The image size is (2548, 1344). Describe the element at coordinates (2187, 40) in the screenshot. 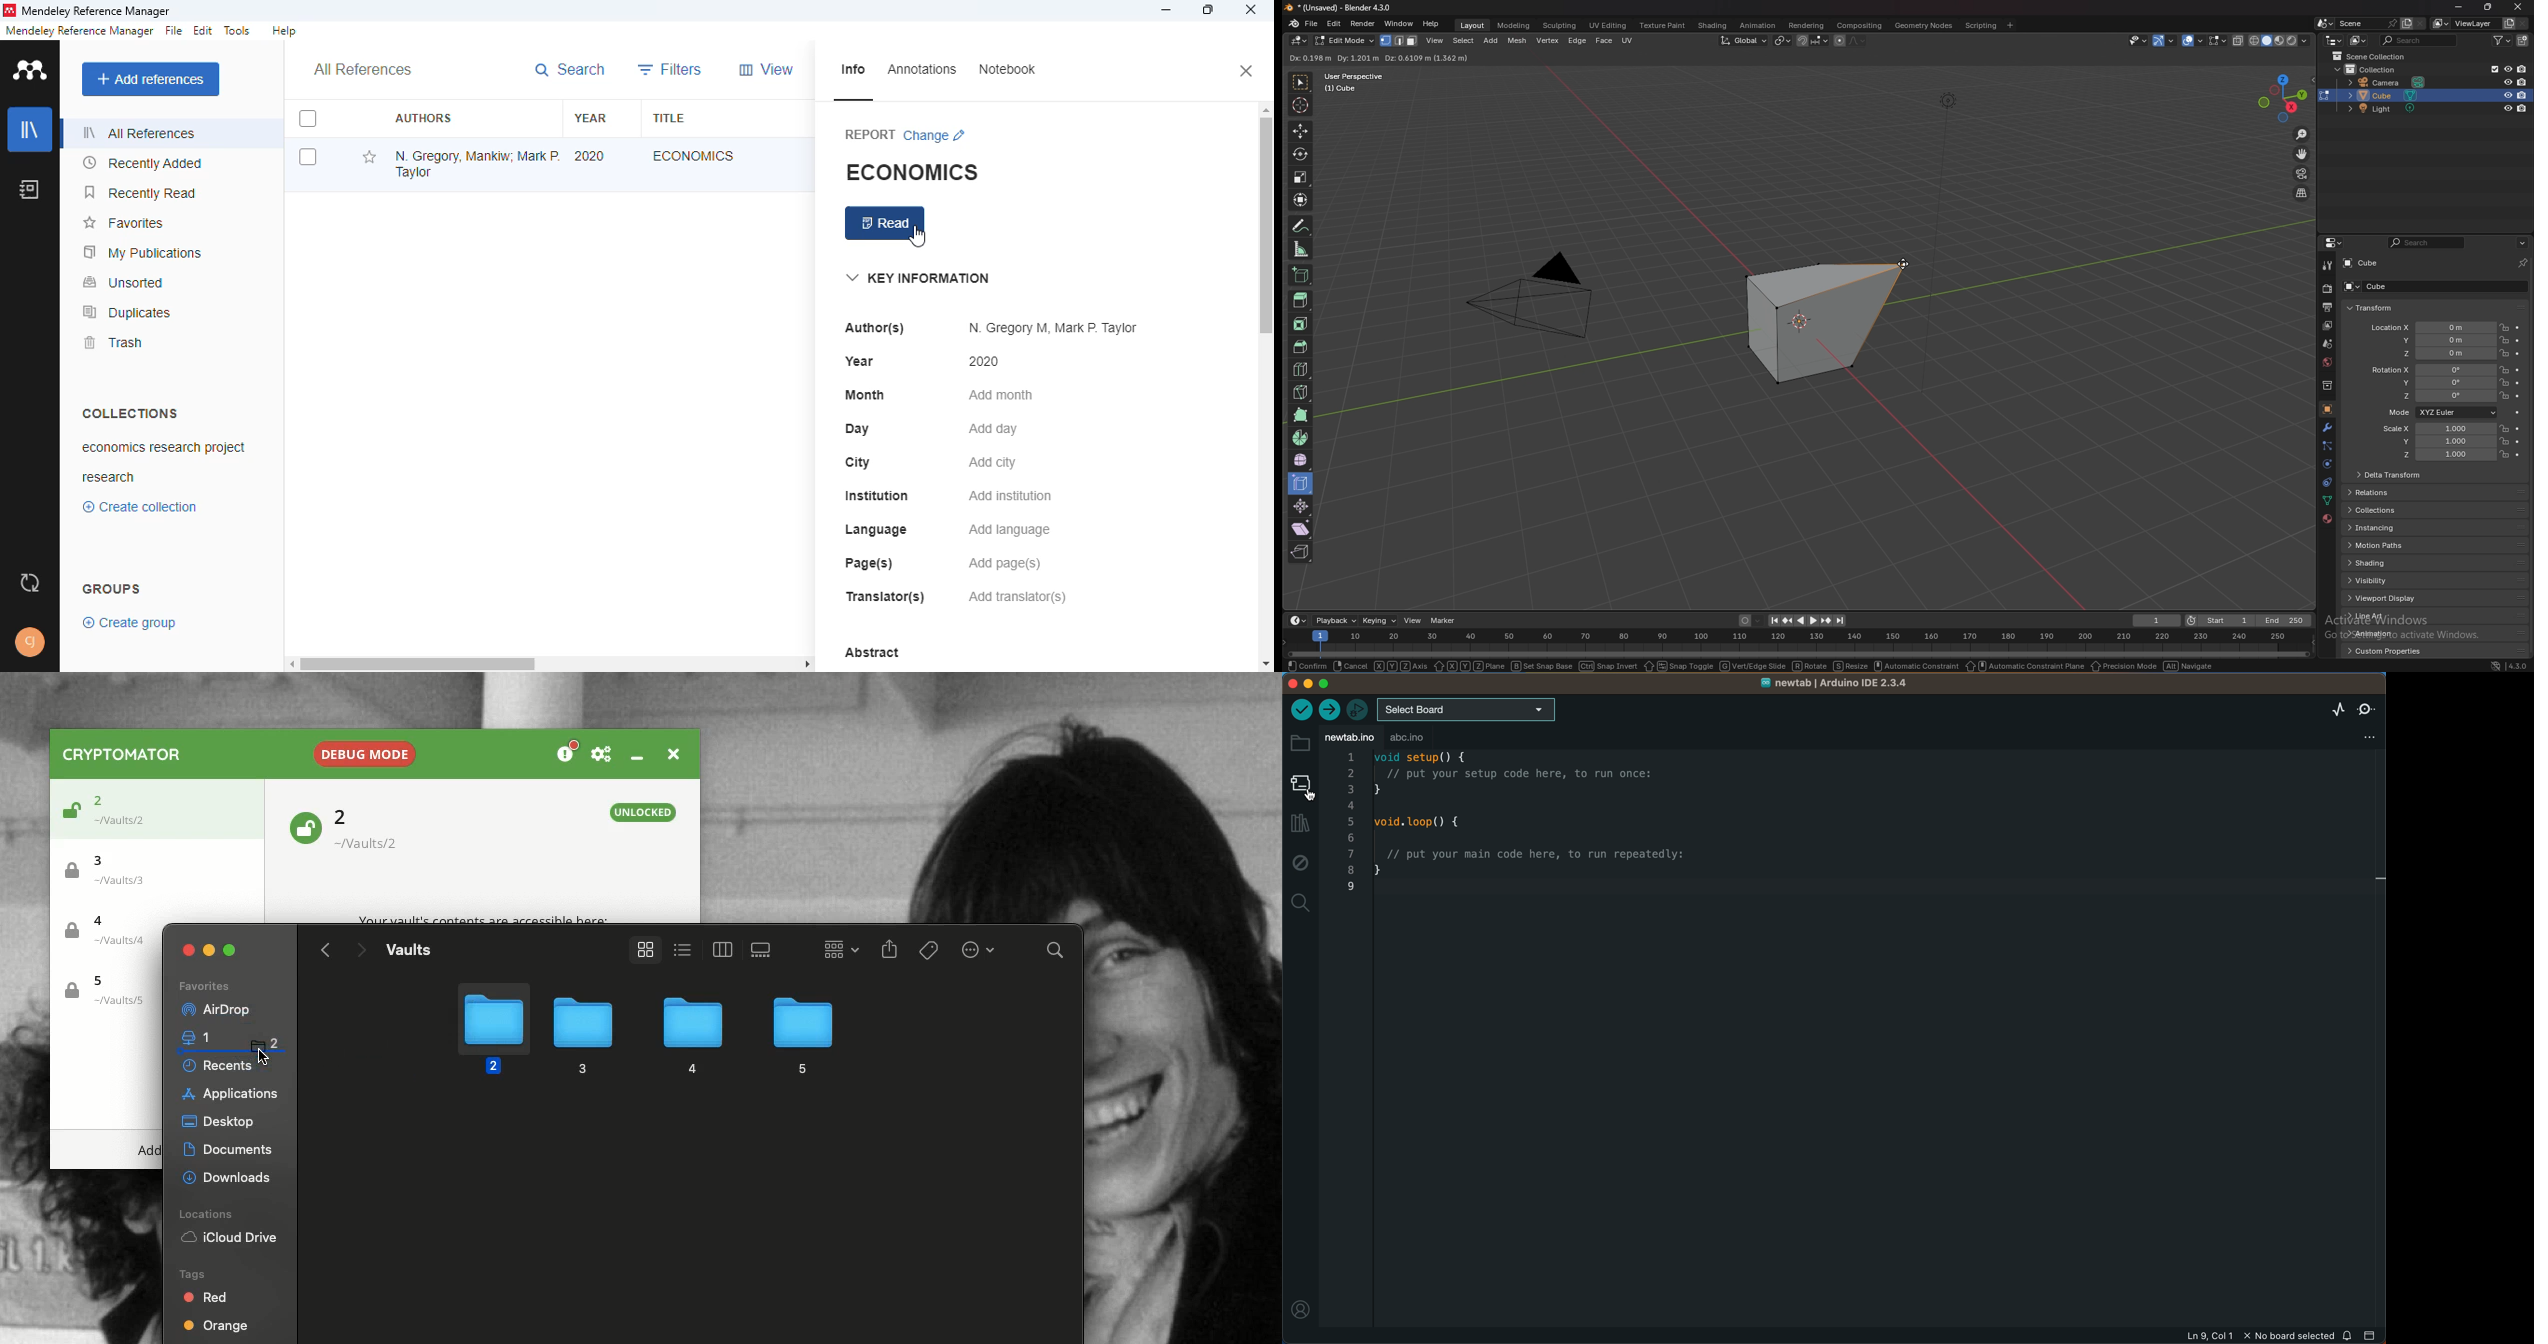

I see `show gizmo` at that location.